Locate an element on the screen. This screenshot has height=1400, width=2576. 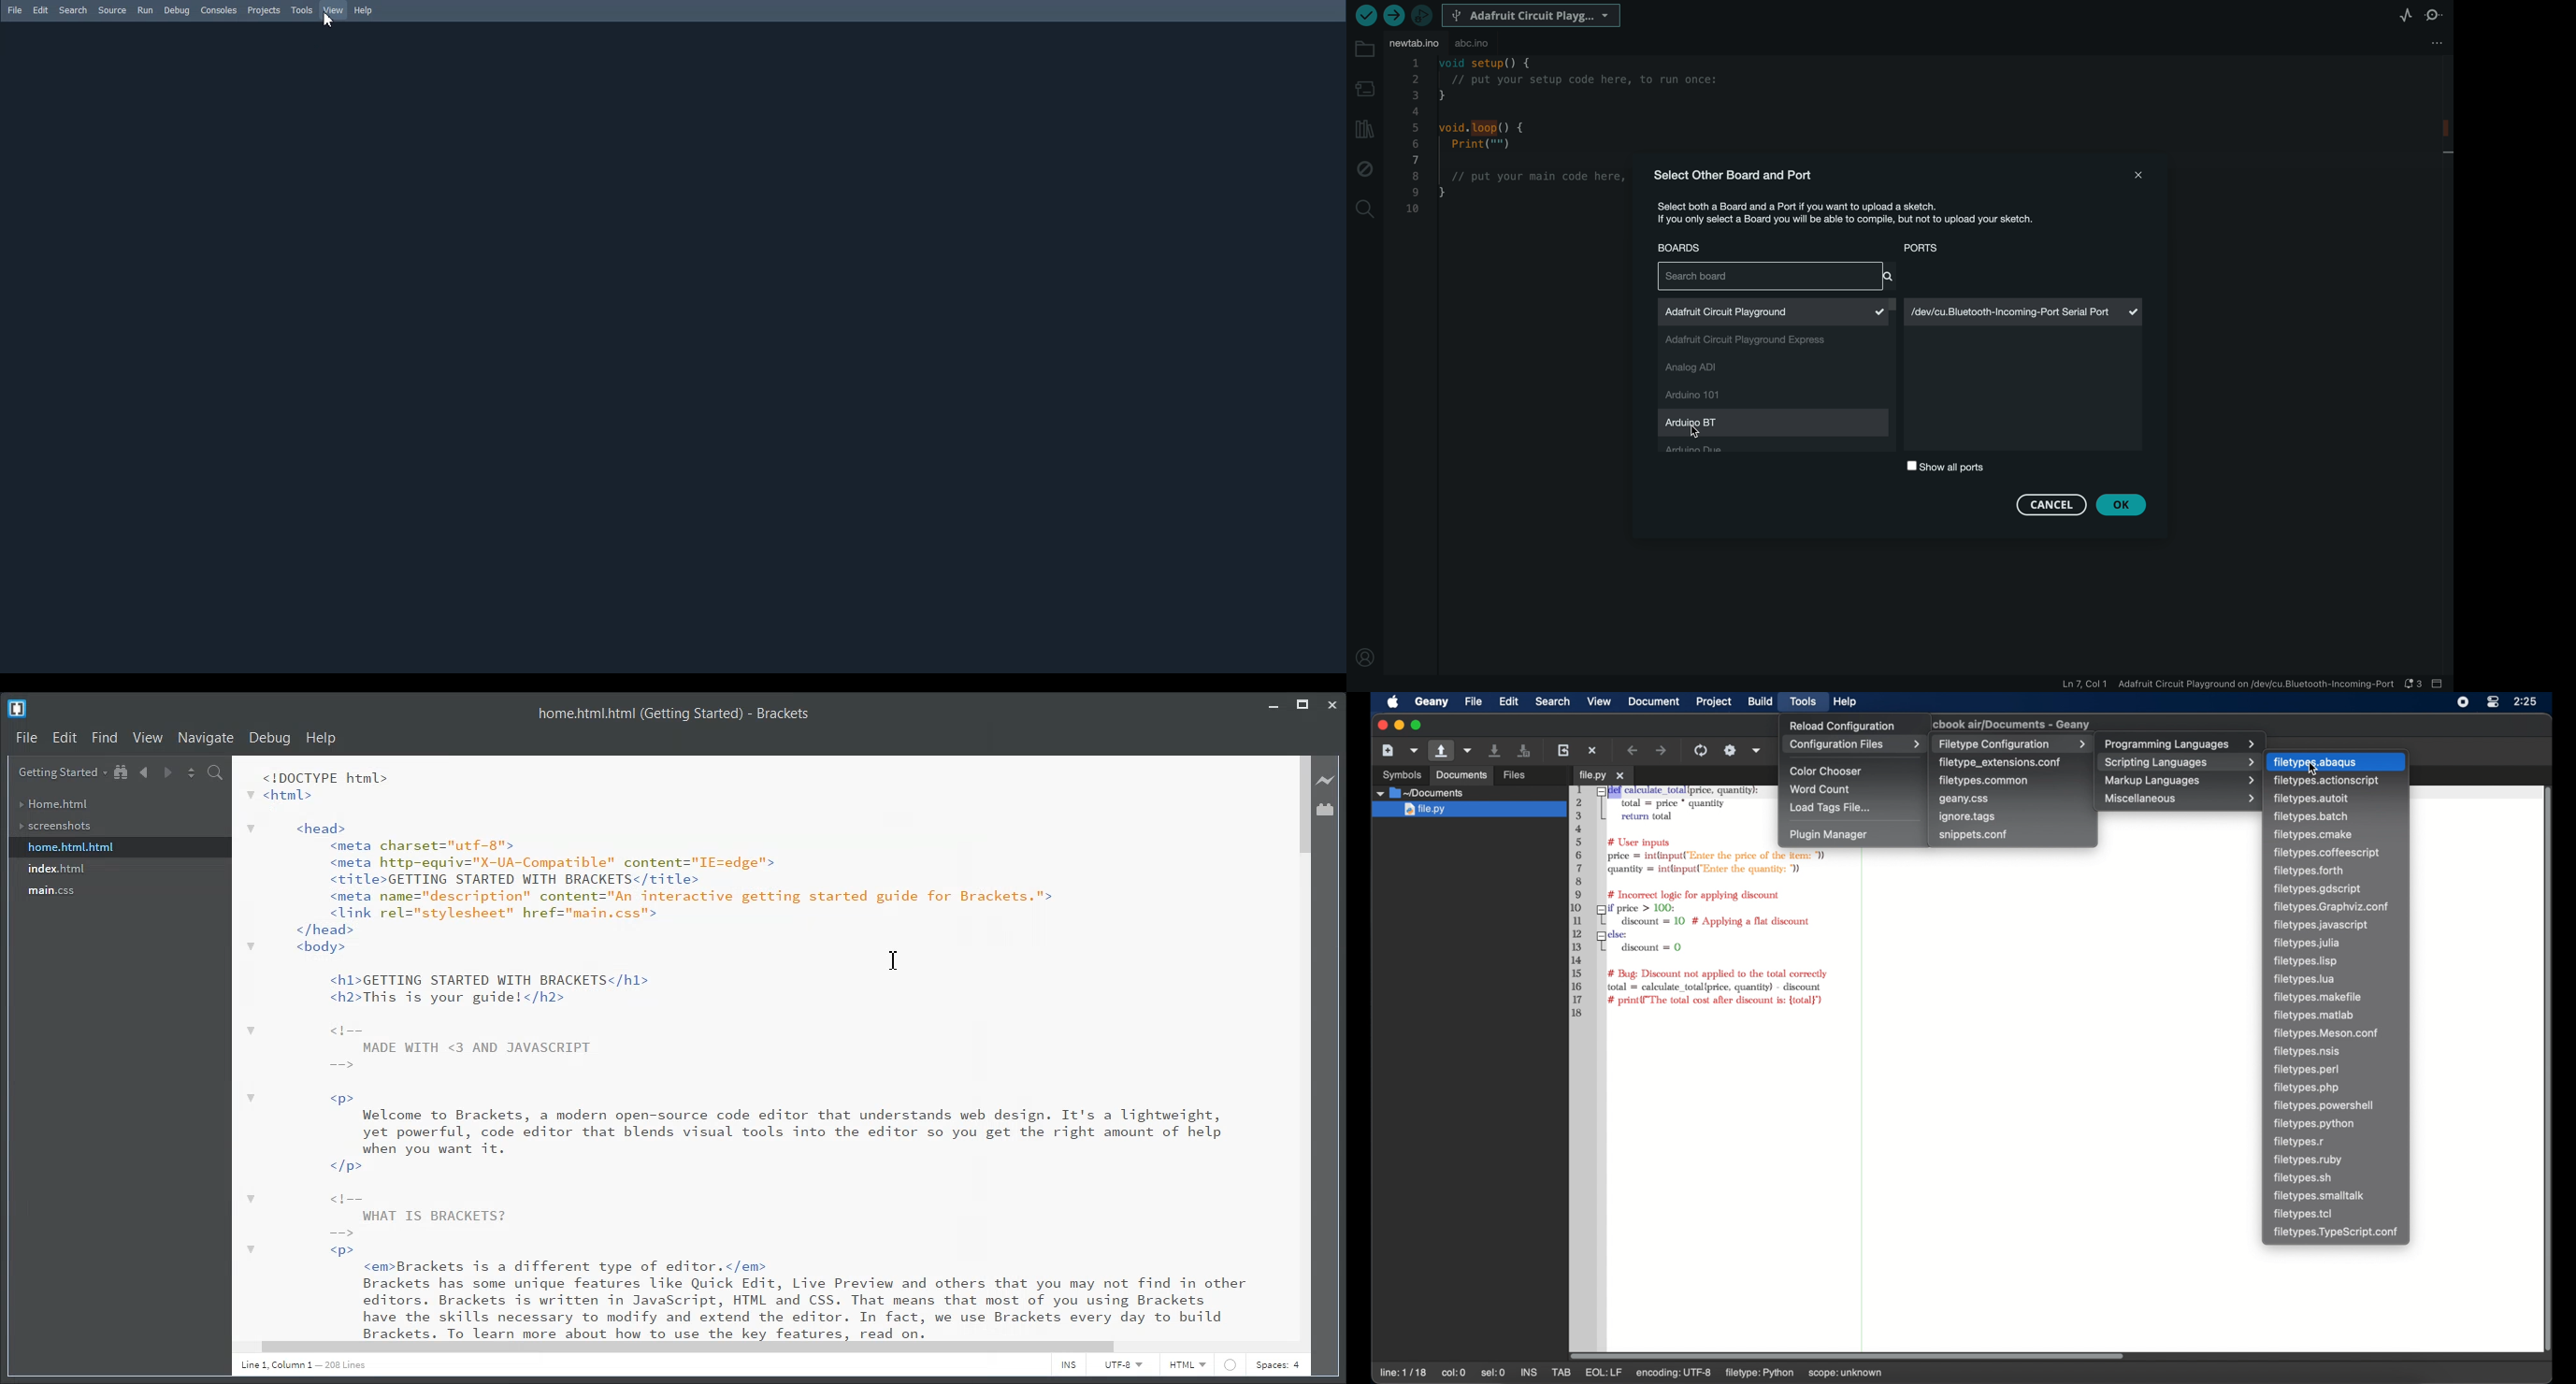
compile the current file is located at coordinates (1703, 750).